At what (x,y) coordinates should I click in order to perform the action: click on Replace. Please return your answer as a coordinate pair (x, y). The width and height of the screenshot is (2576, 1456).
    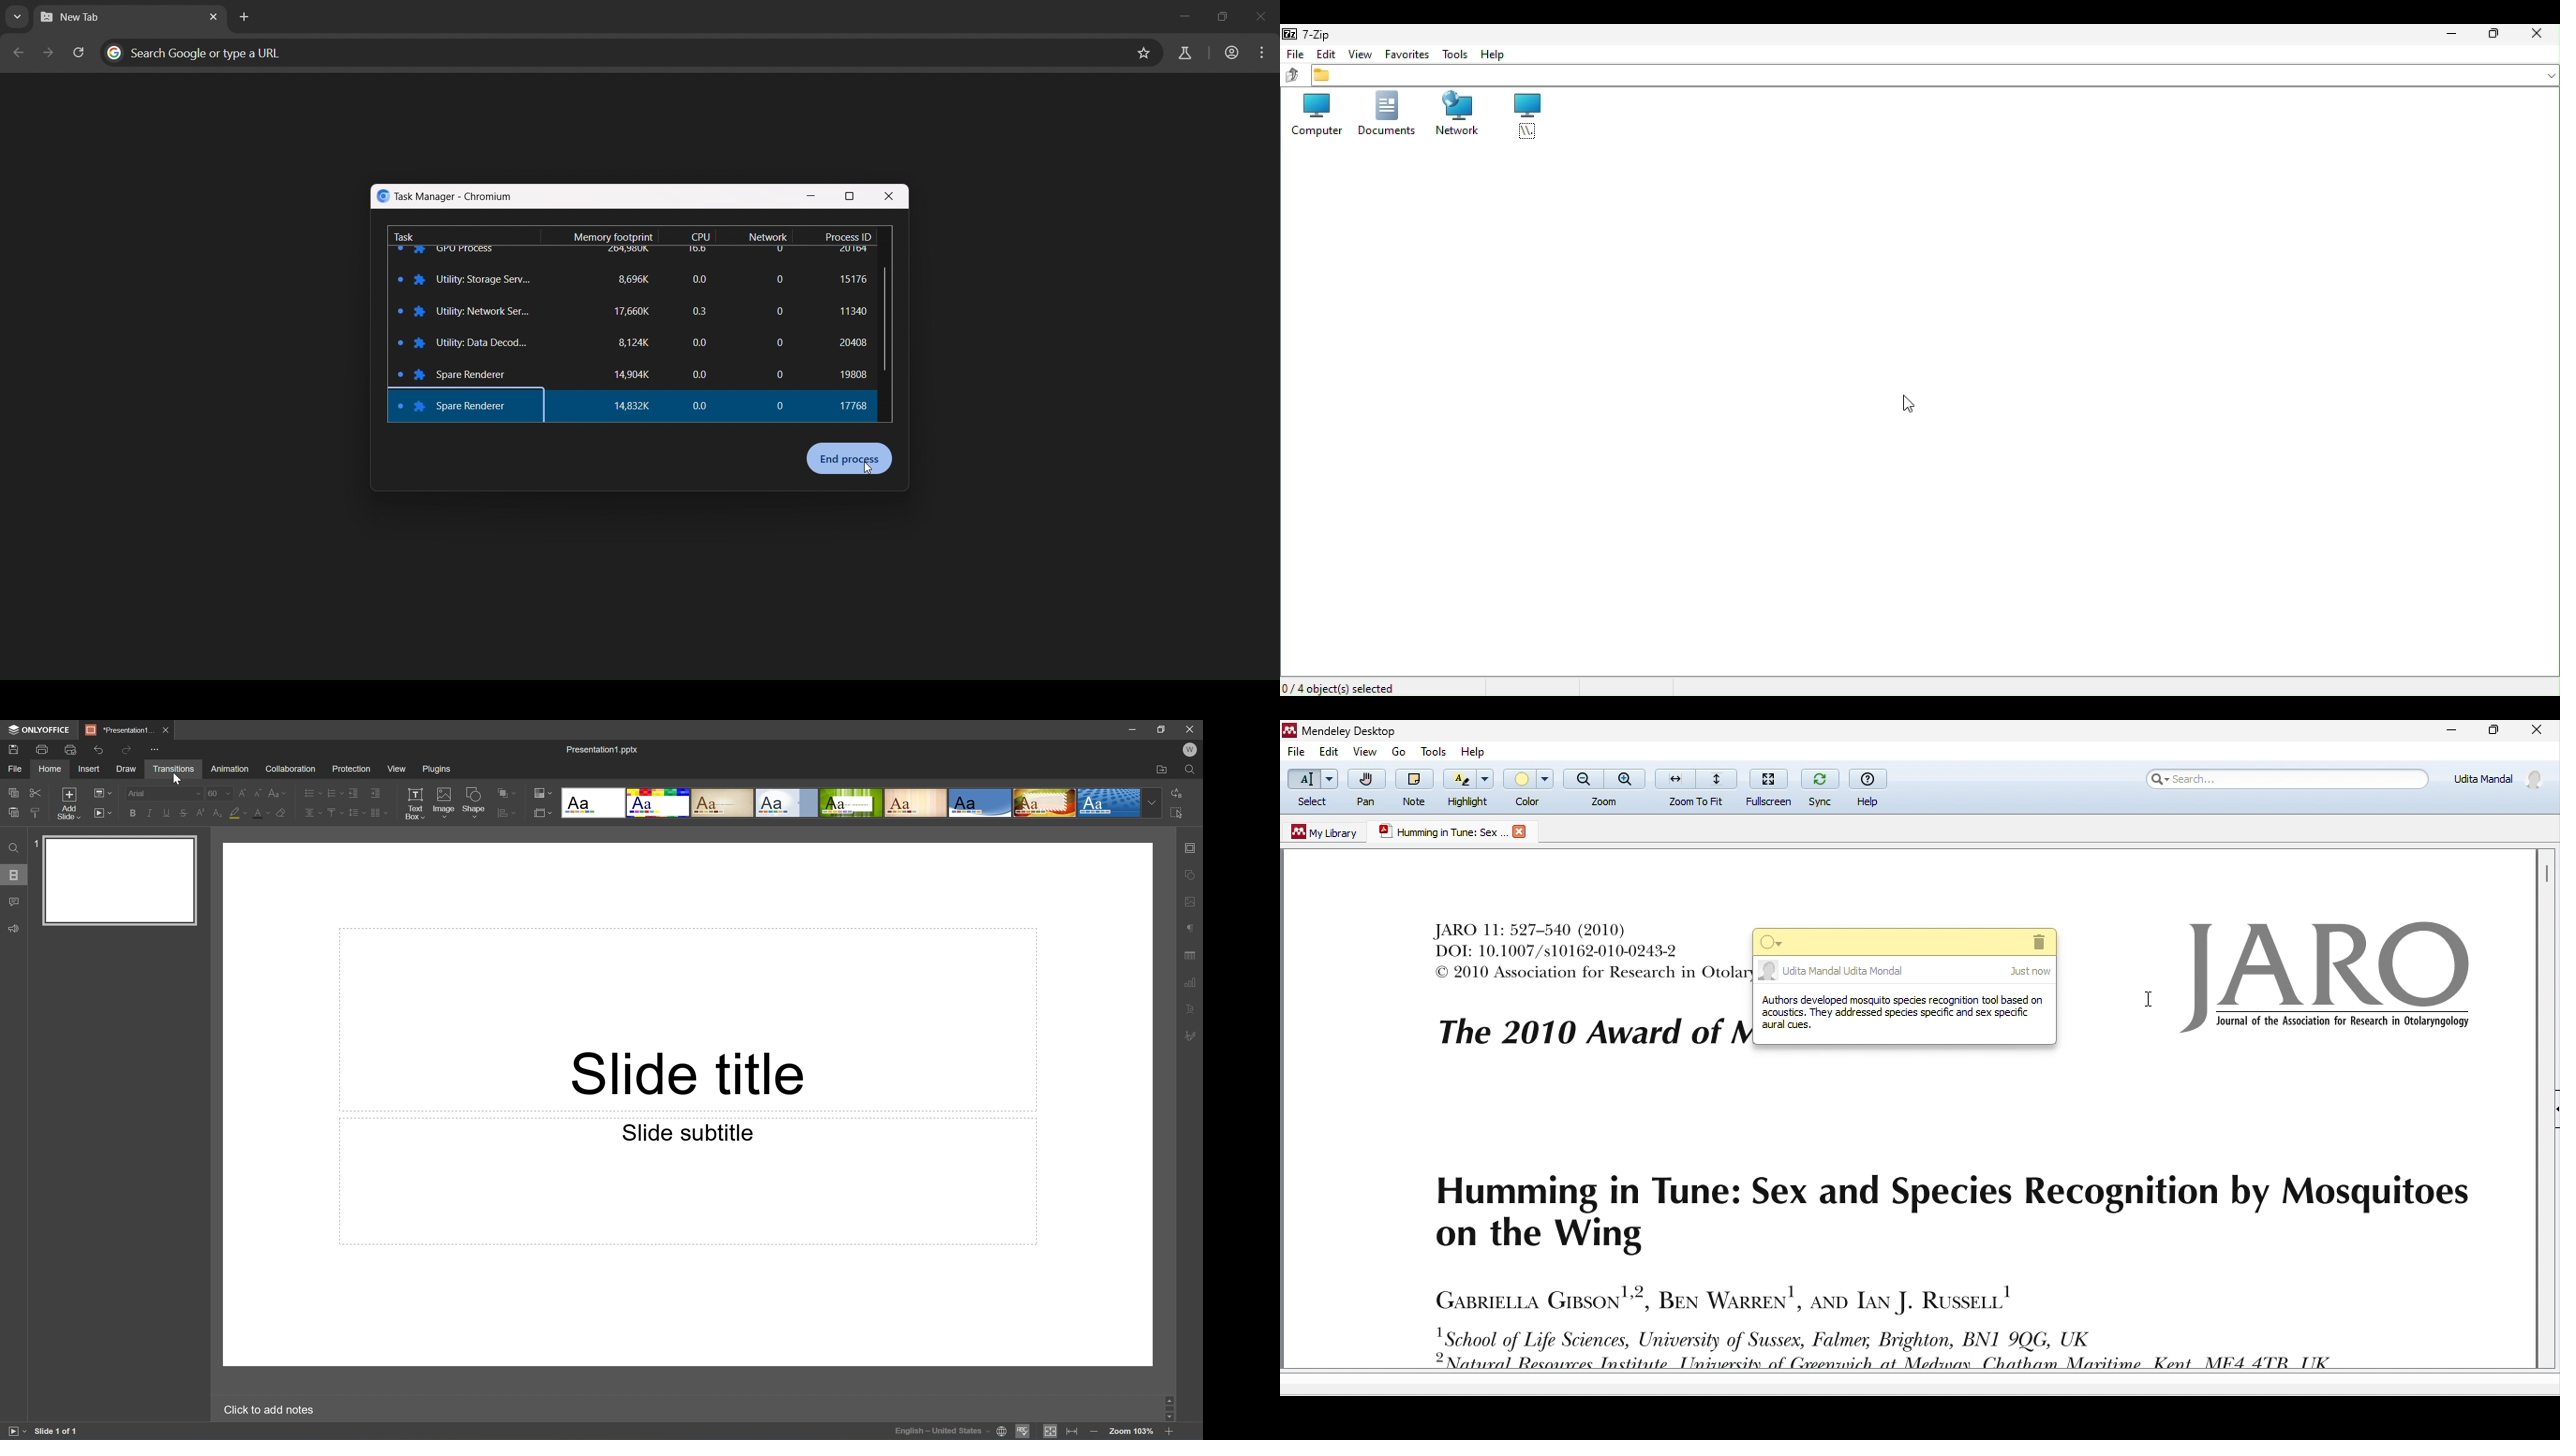
    Looking at the image, I should click on (1178, 791).